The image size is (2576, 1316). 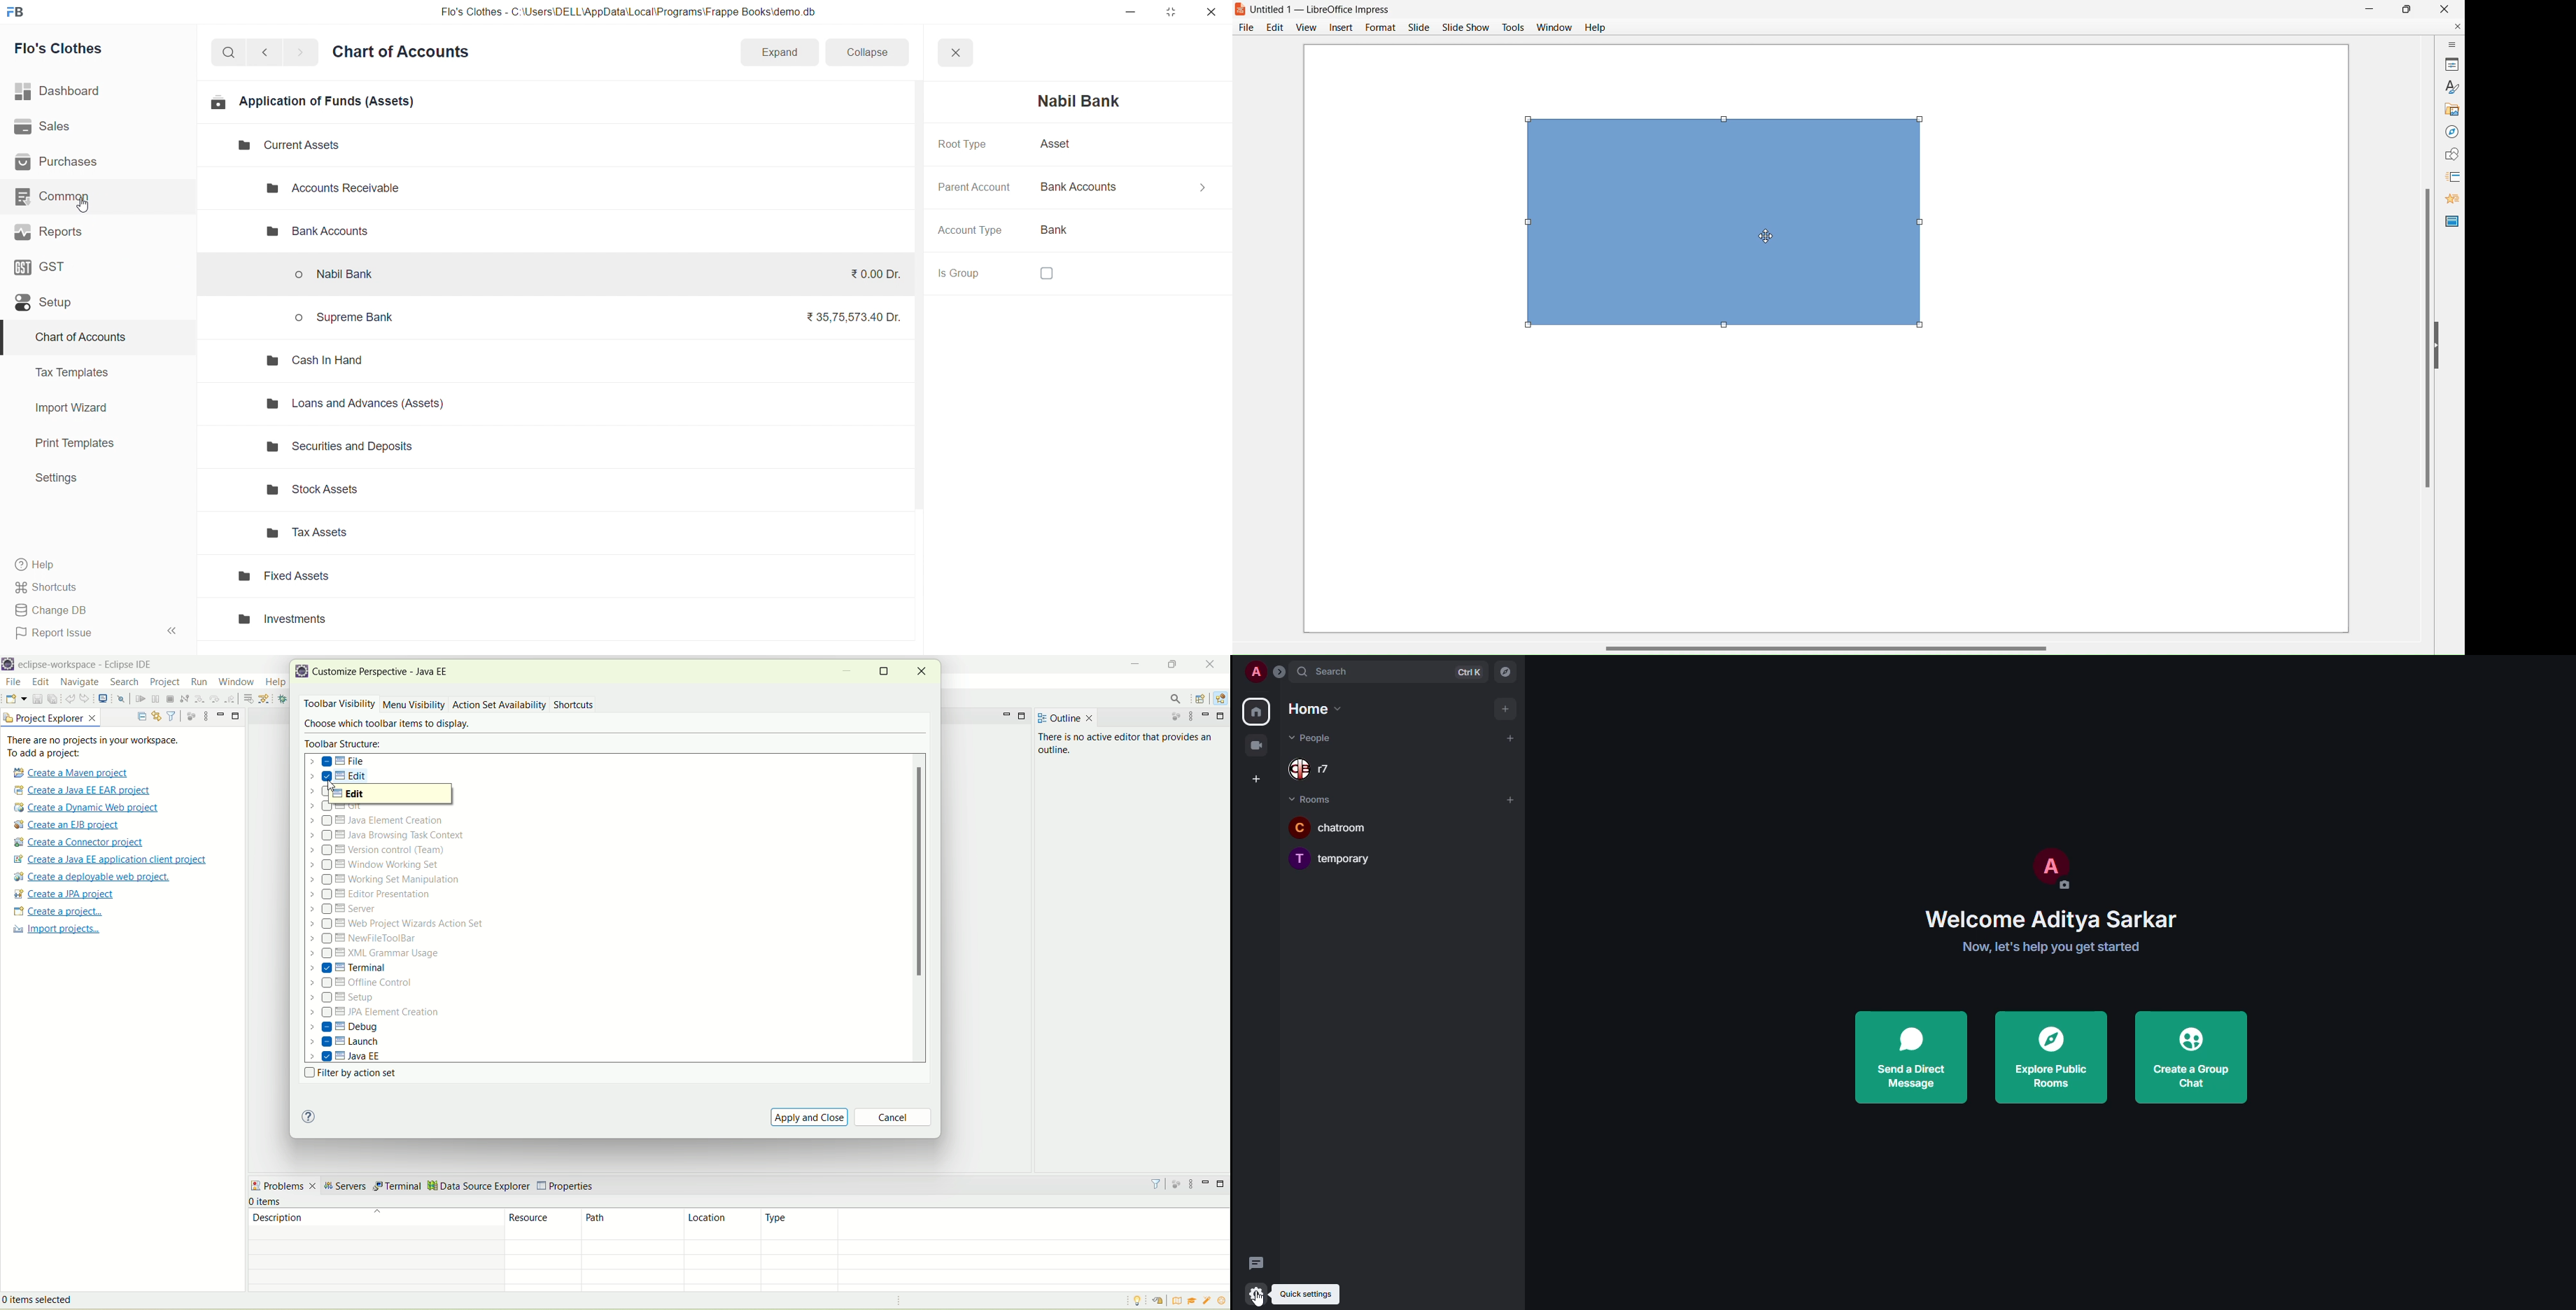 I want to click on Format, so click(x=1379, y=27).